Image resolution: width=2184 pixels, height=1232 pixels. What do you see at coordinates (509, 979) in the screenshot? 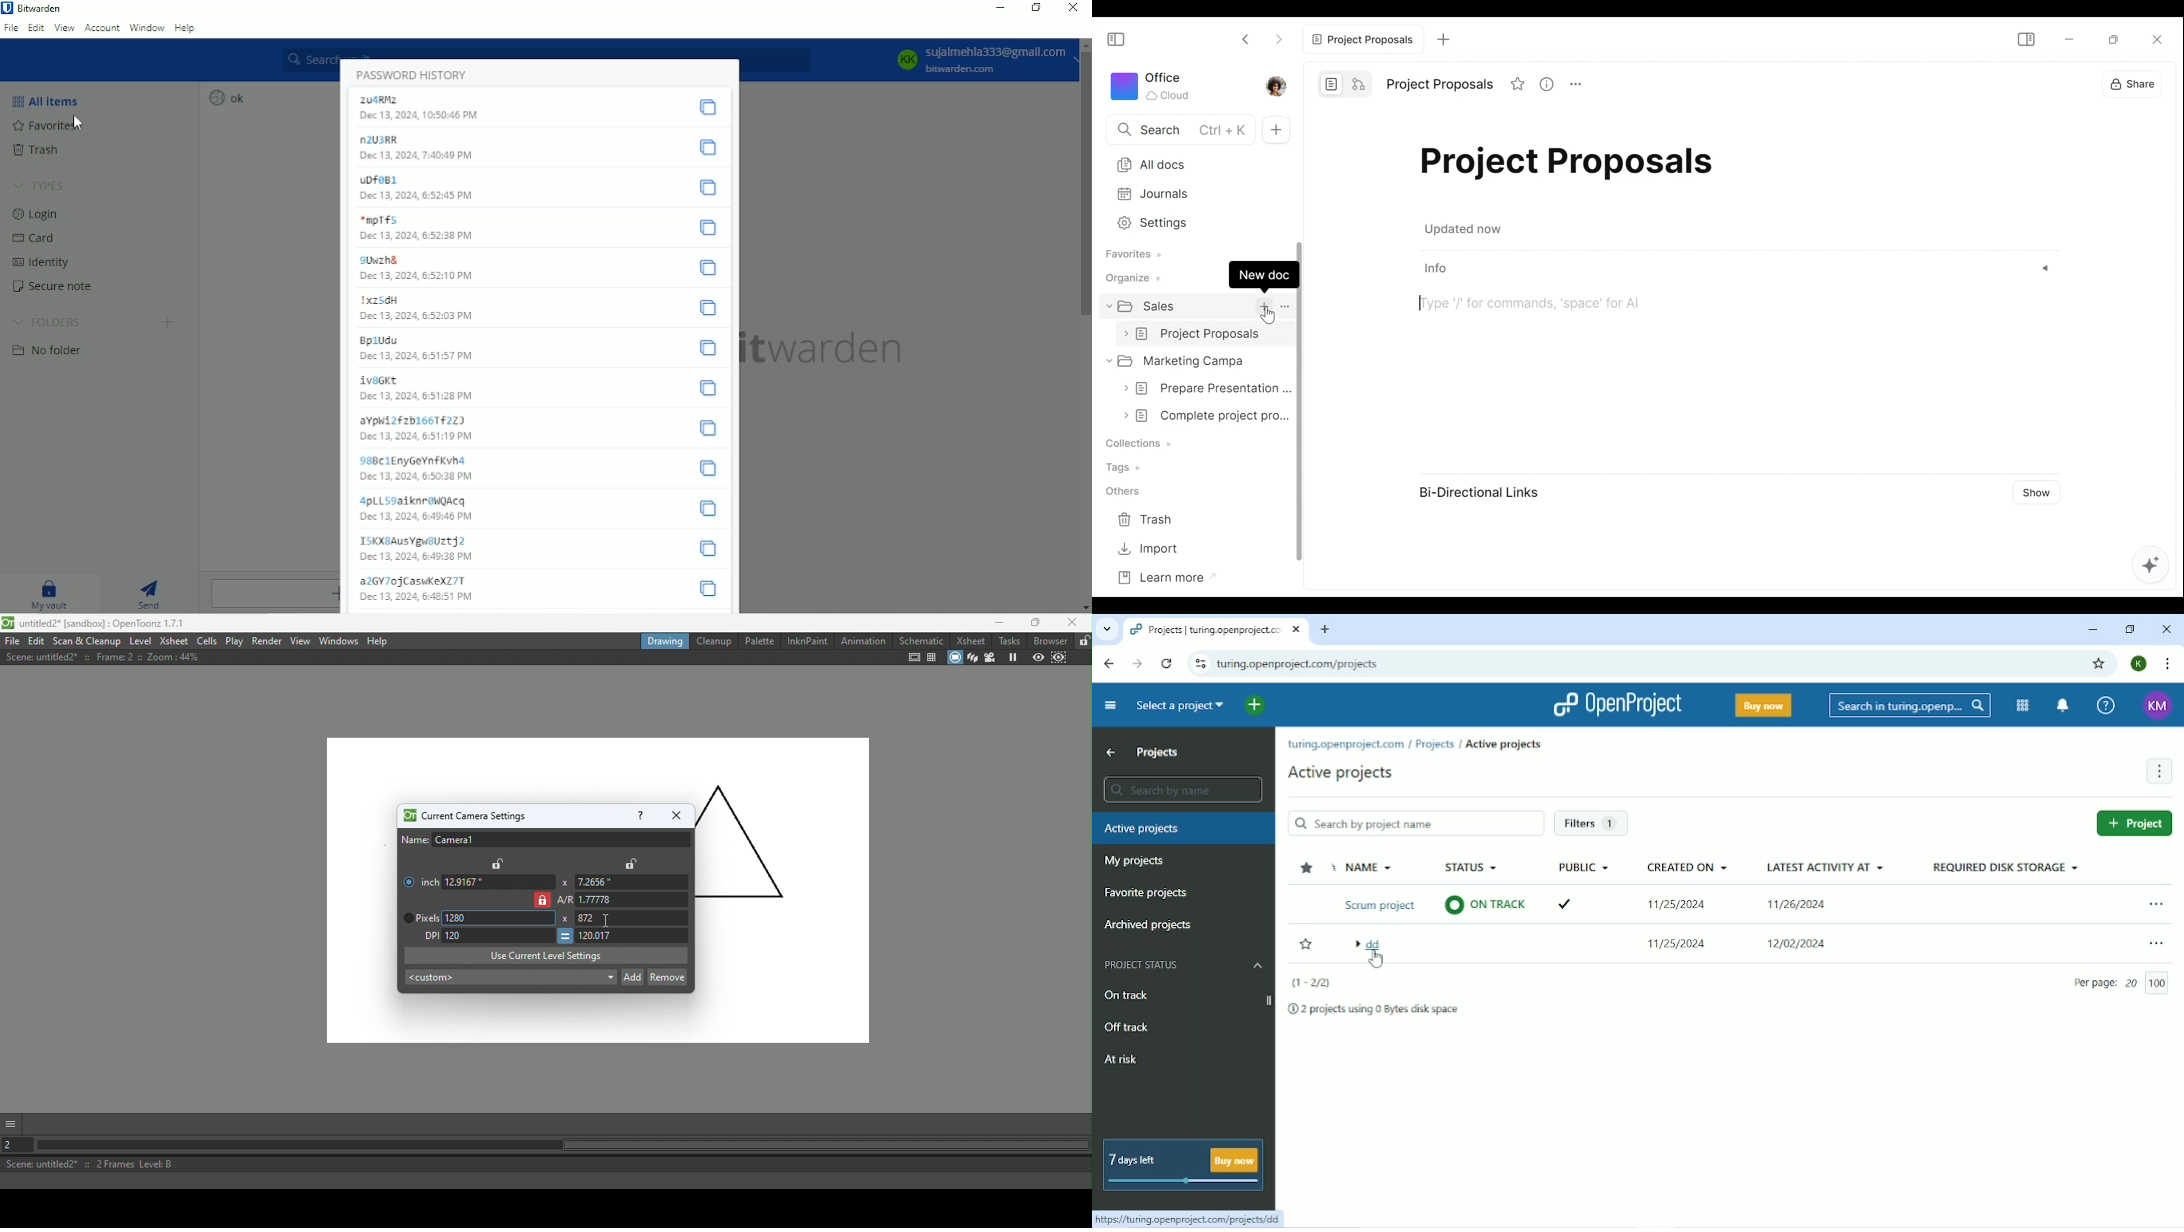
I see `Drop down menu` at bounding box center [509, 979].